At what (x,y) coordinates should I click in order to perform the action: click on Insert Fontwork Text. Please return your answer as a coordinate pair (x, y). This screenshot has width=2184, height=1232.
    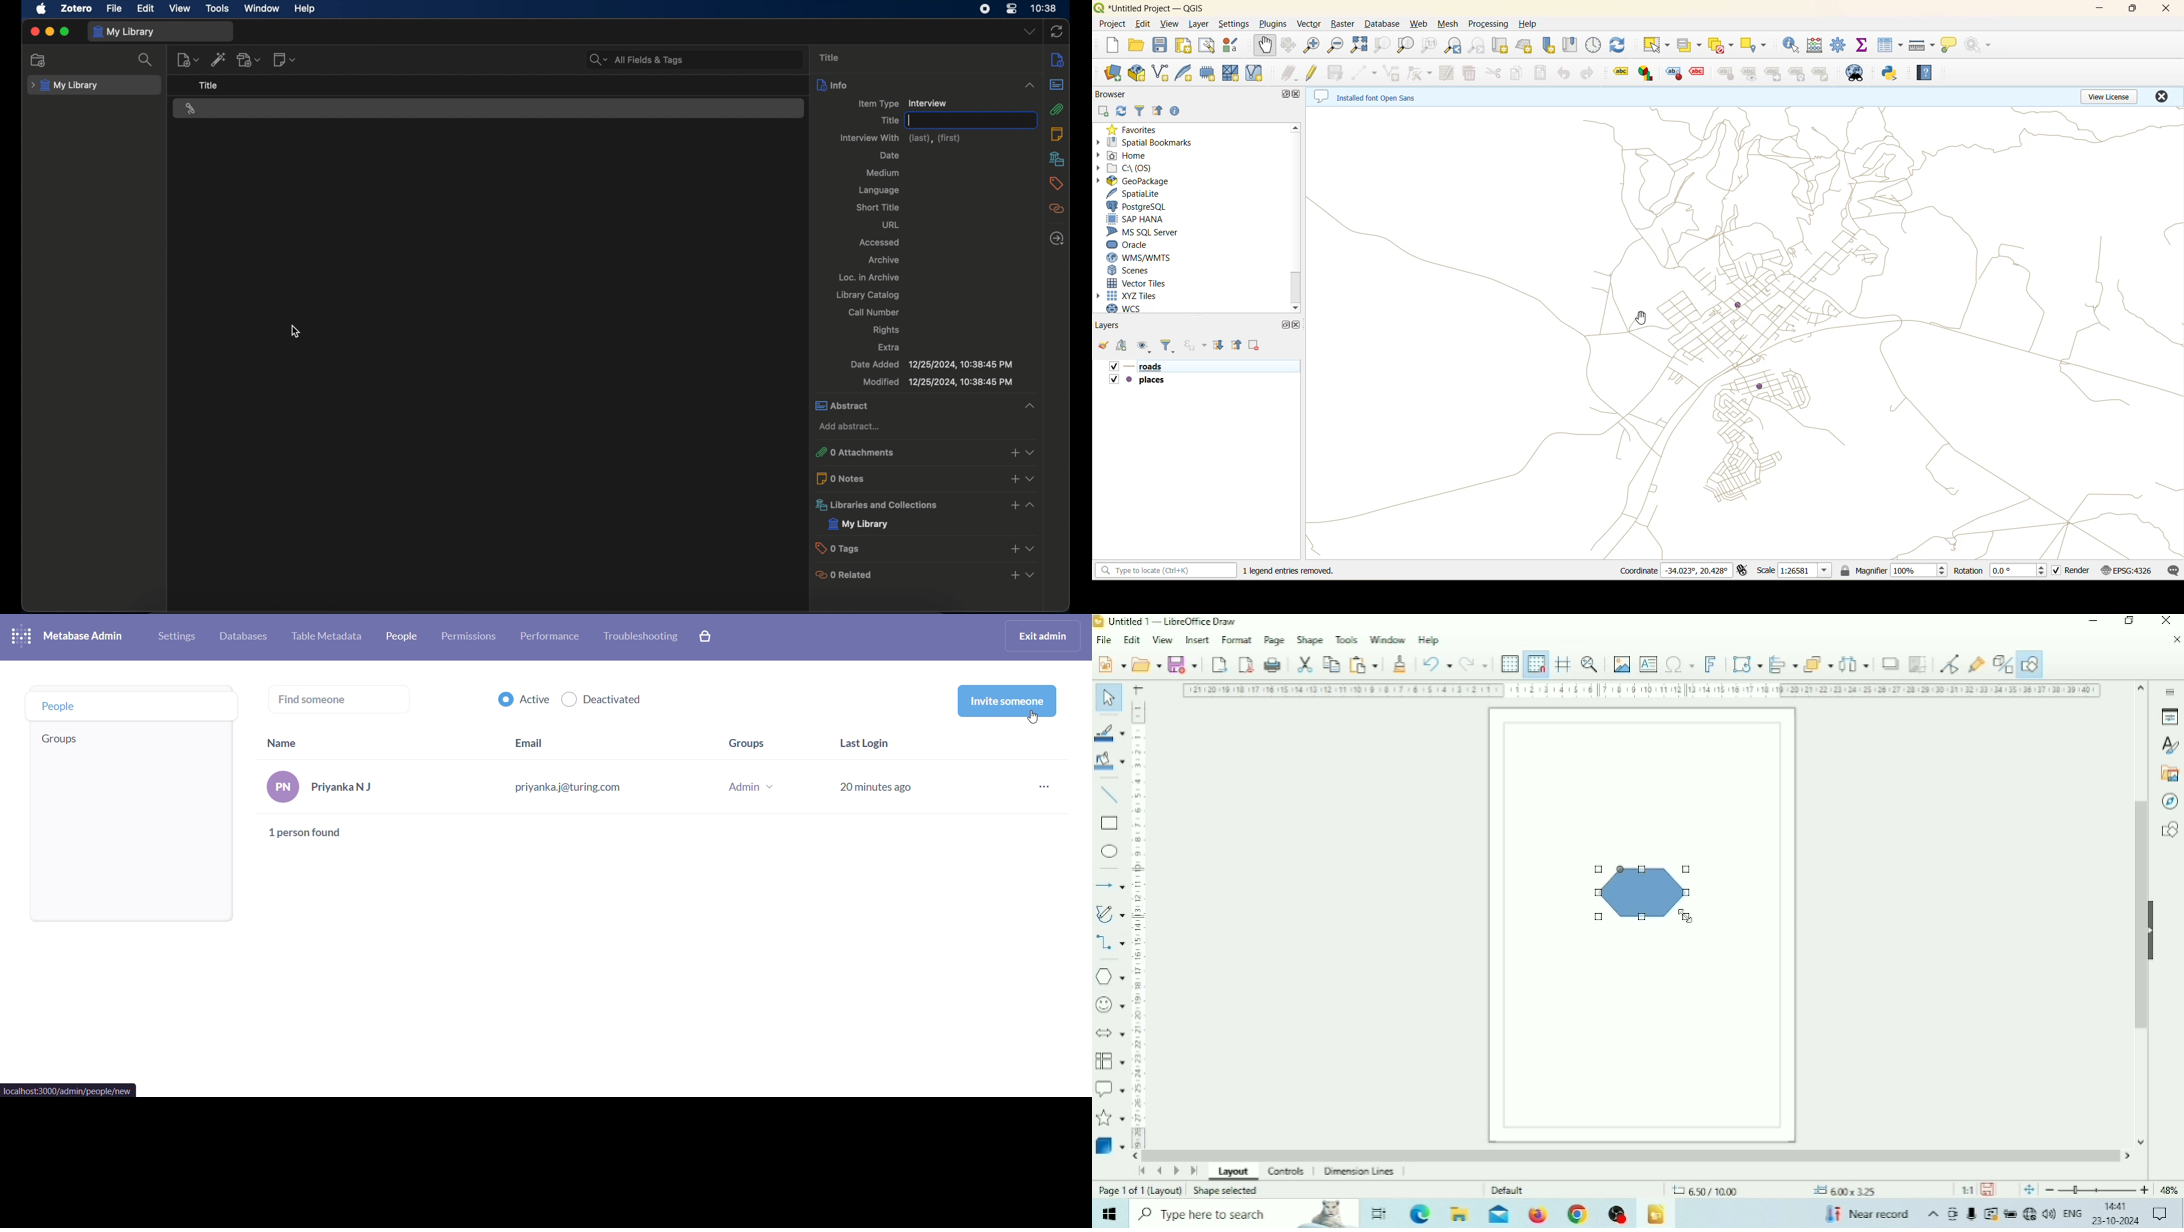
    Looking at the image, I should click on (1710, 663).